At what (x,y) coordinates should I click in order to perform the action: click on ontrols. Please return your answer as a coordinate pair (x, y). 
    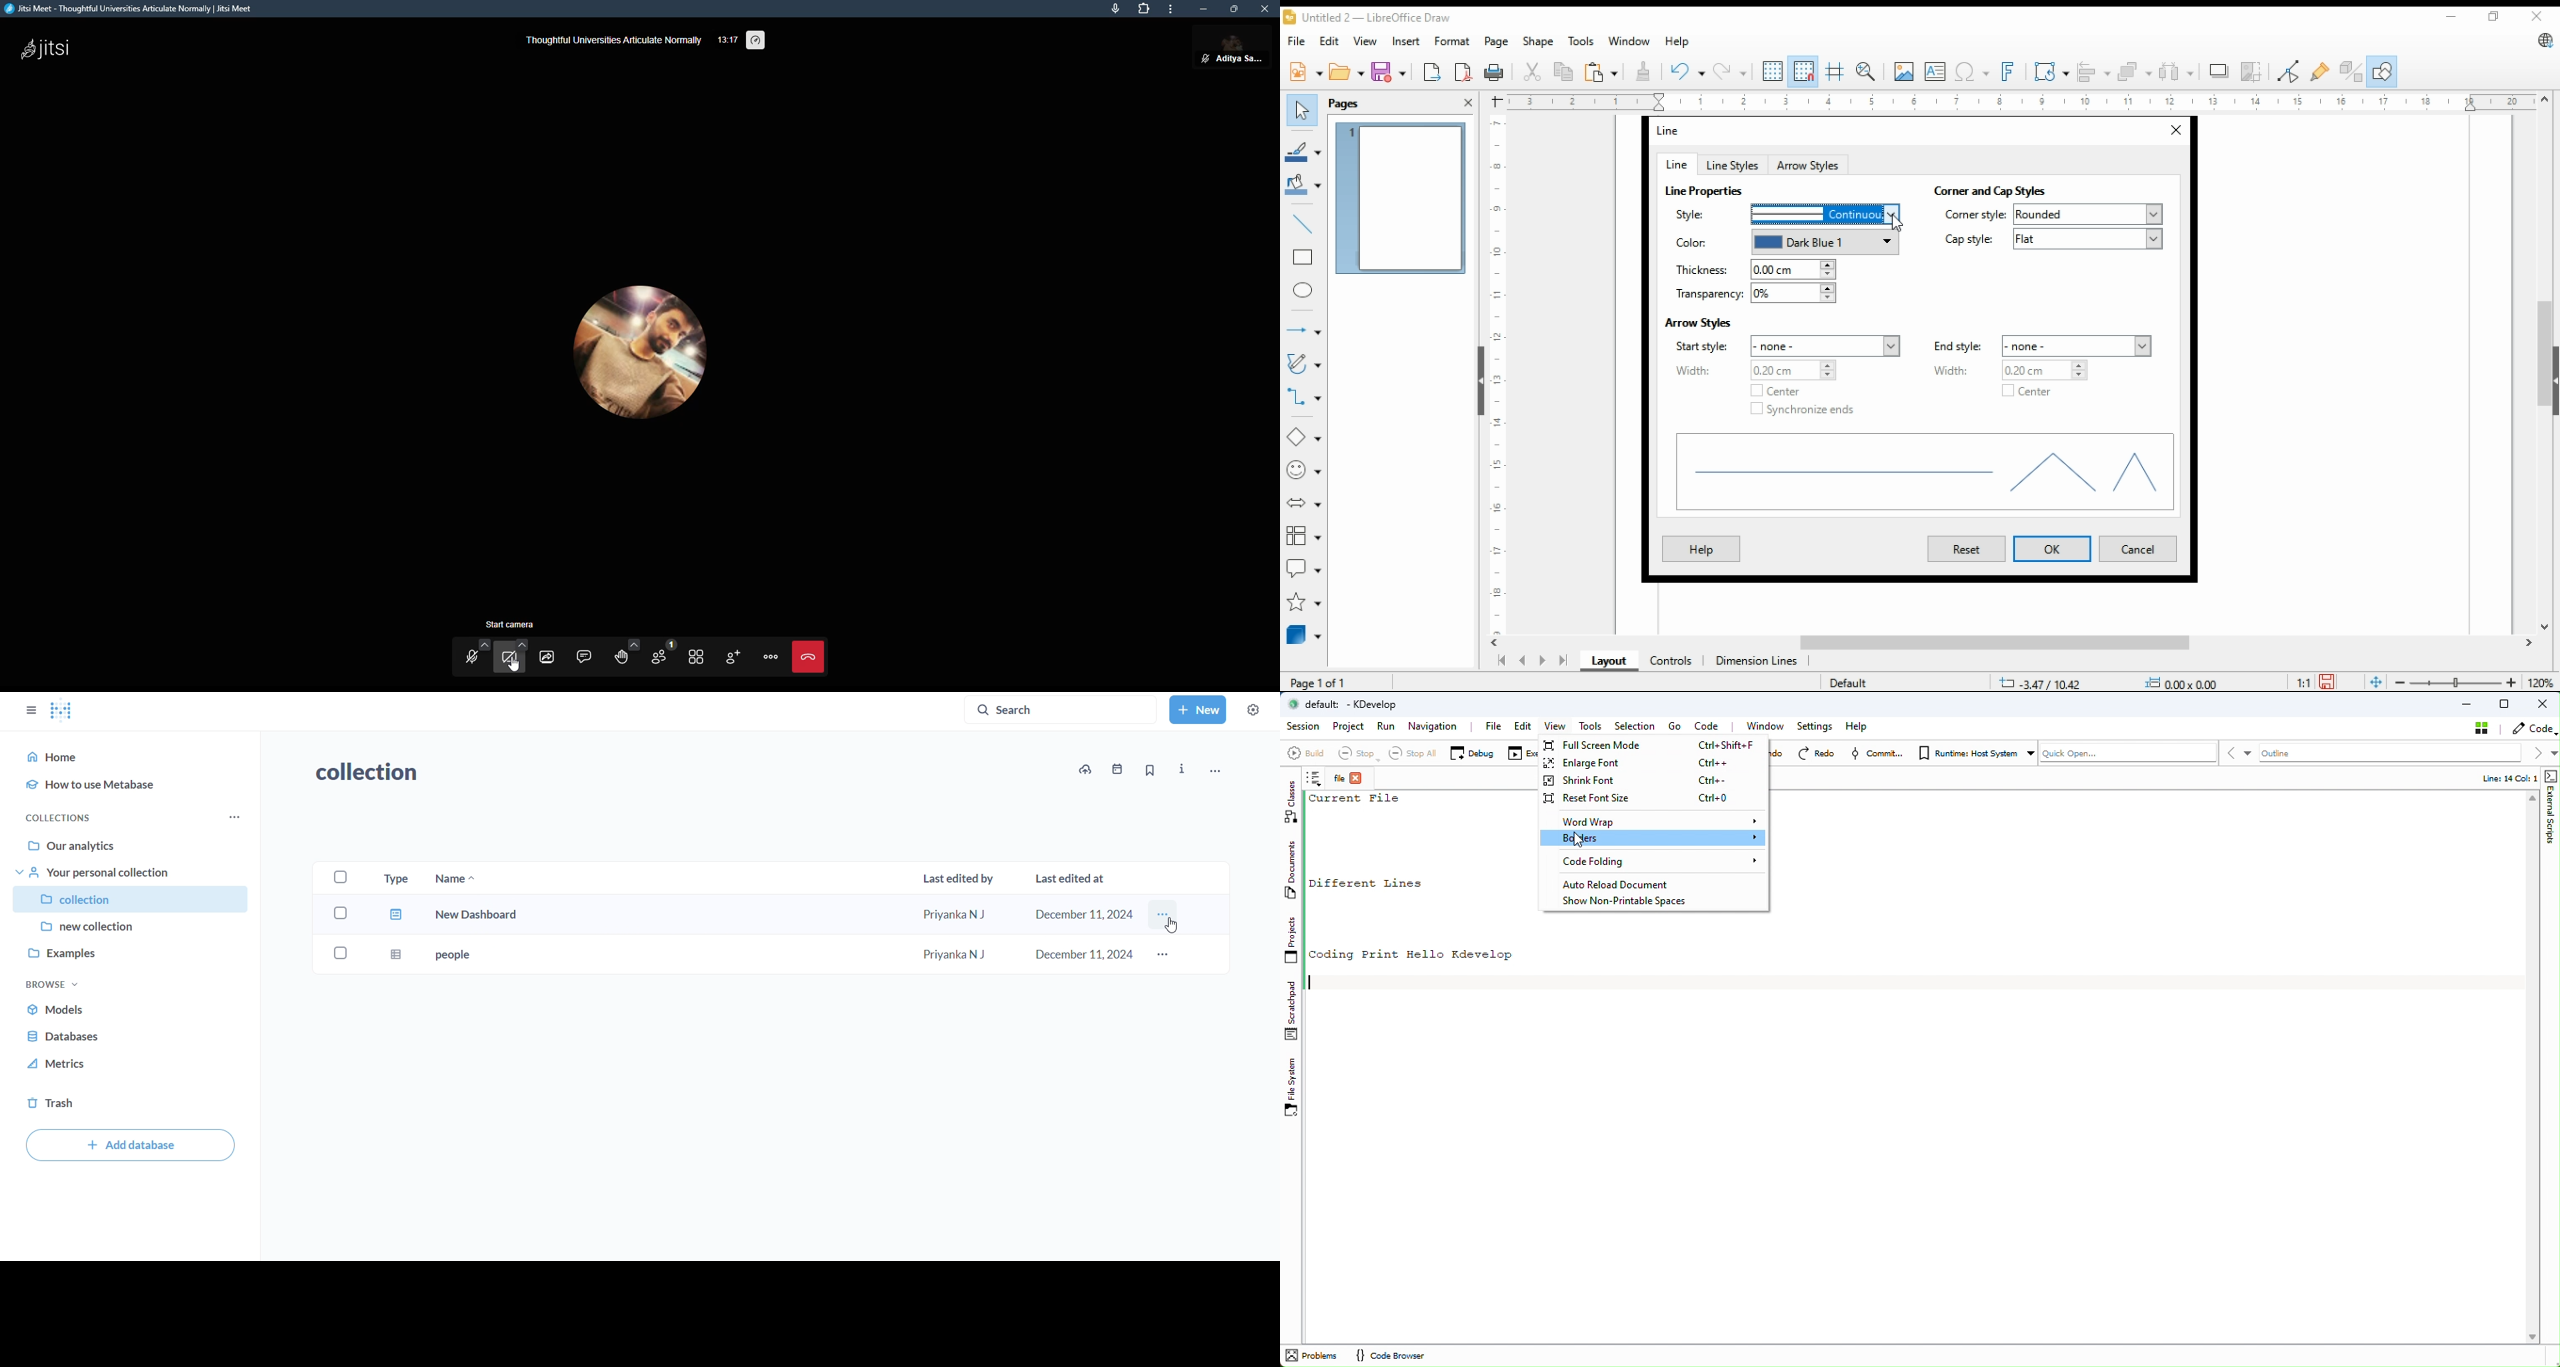
    Looking at the image, I should click on (1672, 661).